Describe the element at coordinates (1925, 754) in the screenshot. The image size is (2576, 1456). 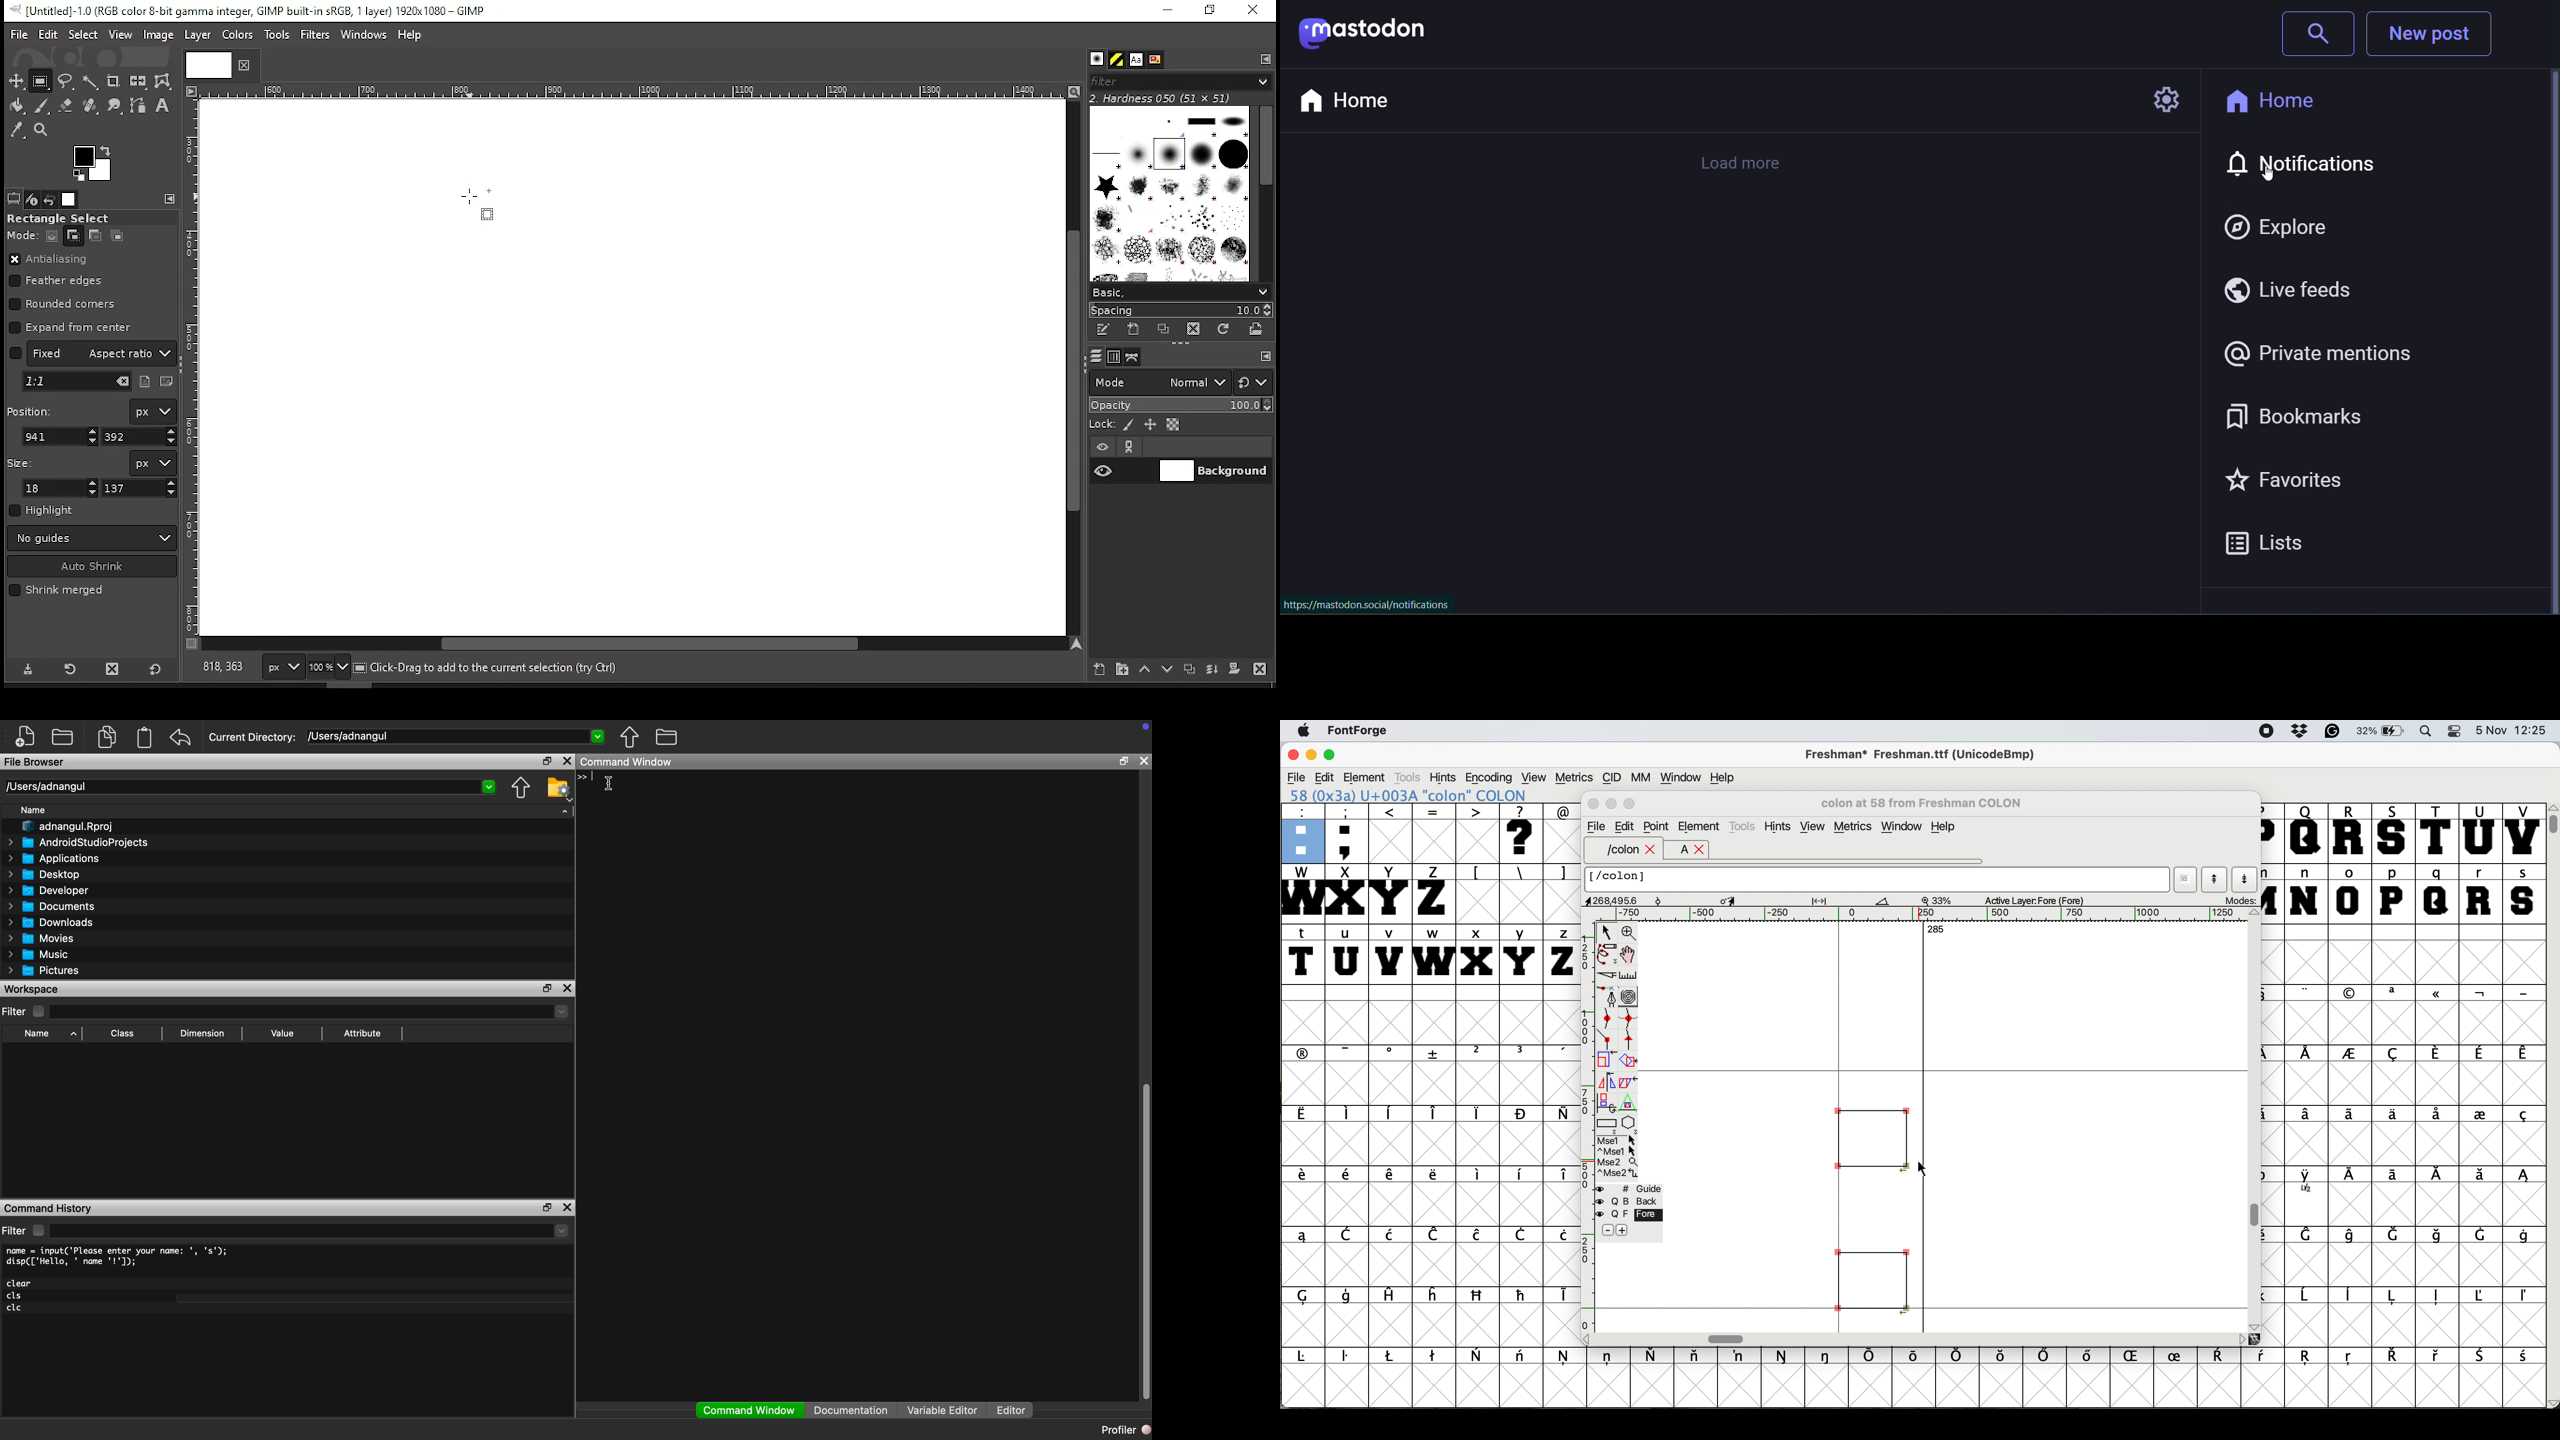
I see `Freshman* Freshman.ttf (UnicodeBmp)` at that location.